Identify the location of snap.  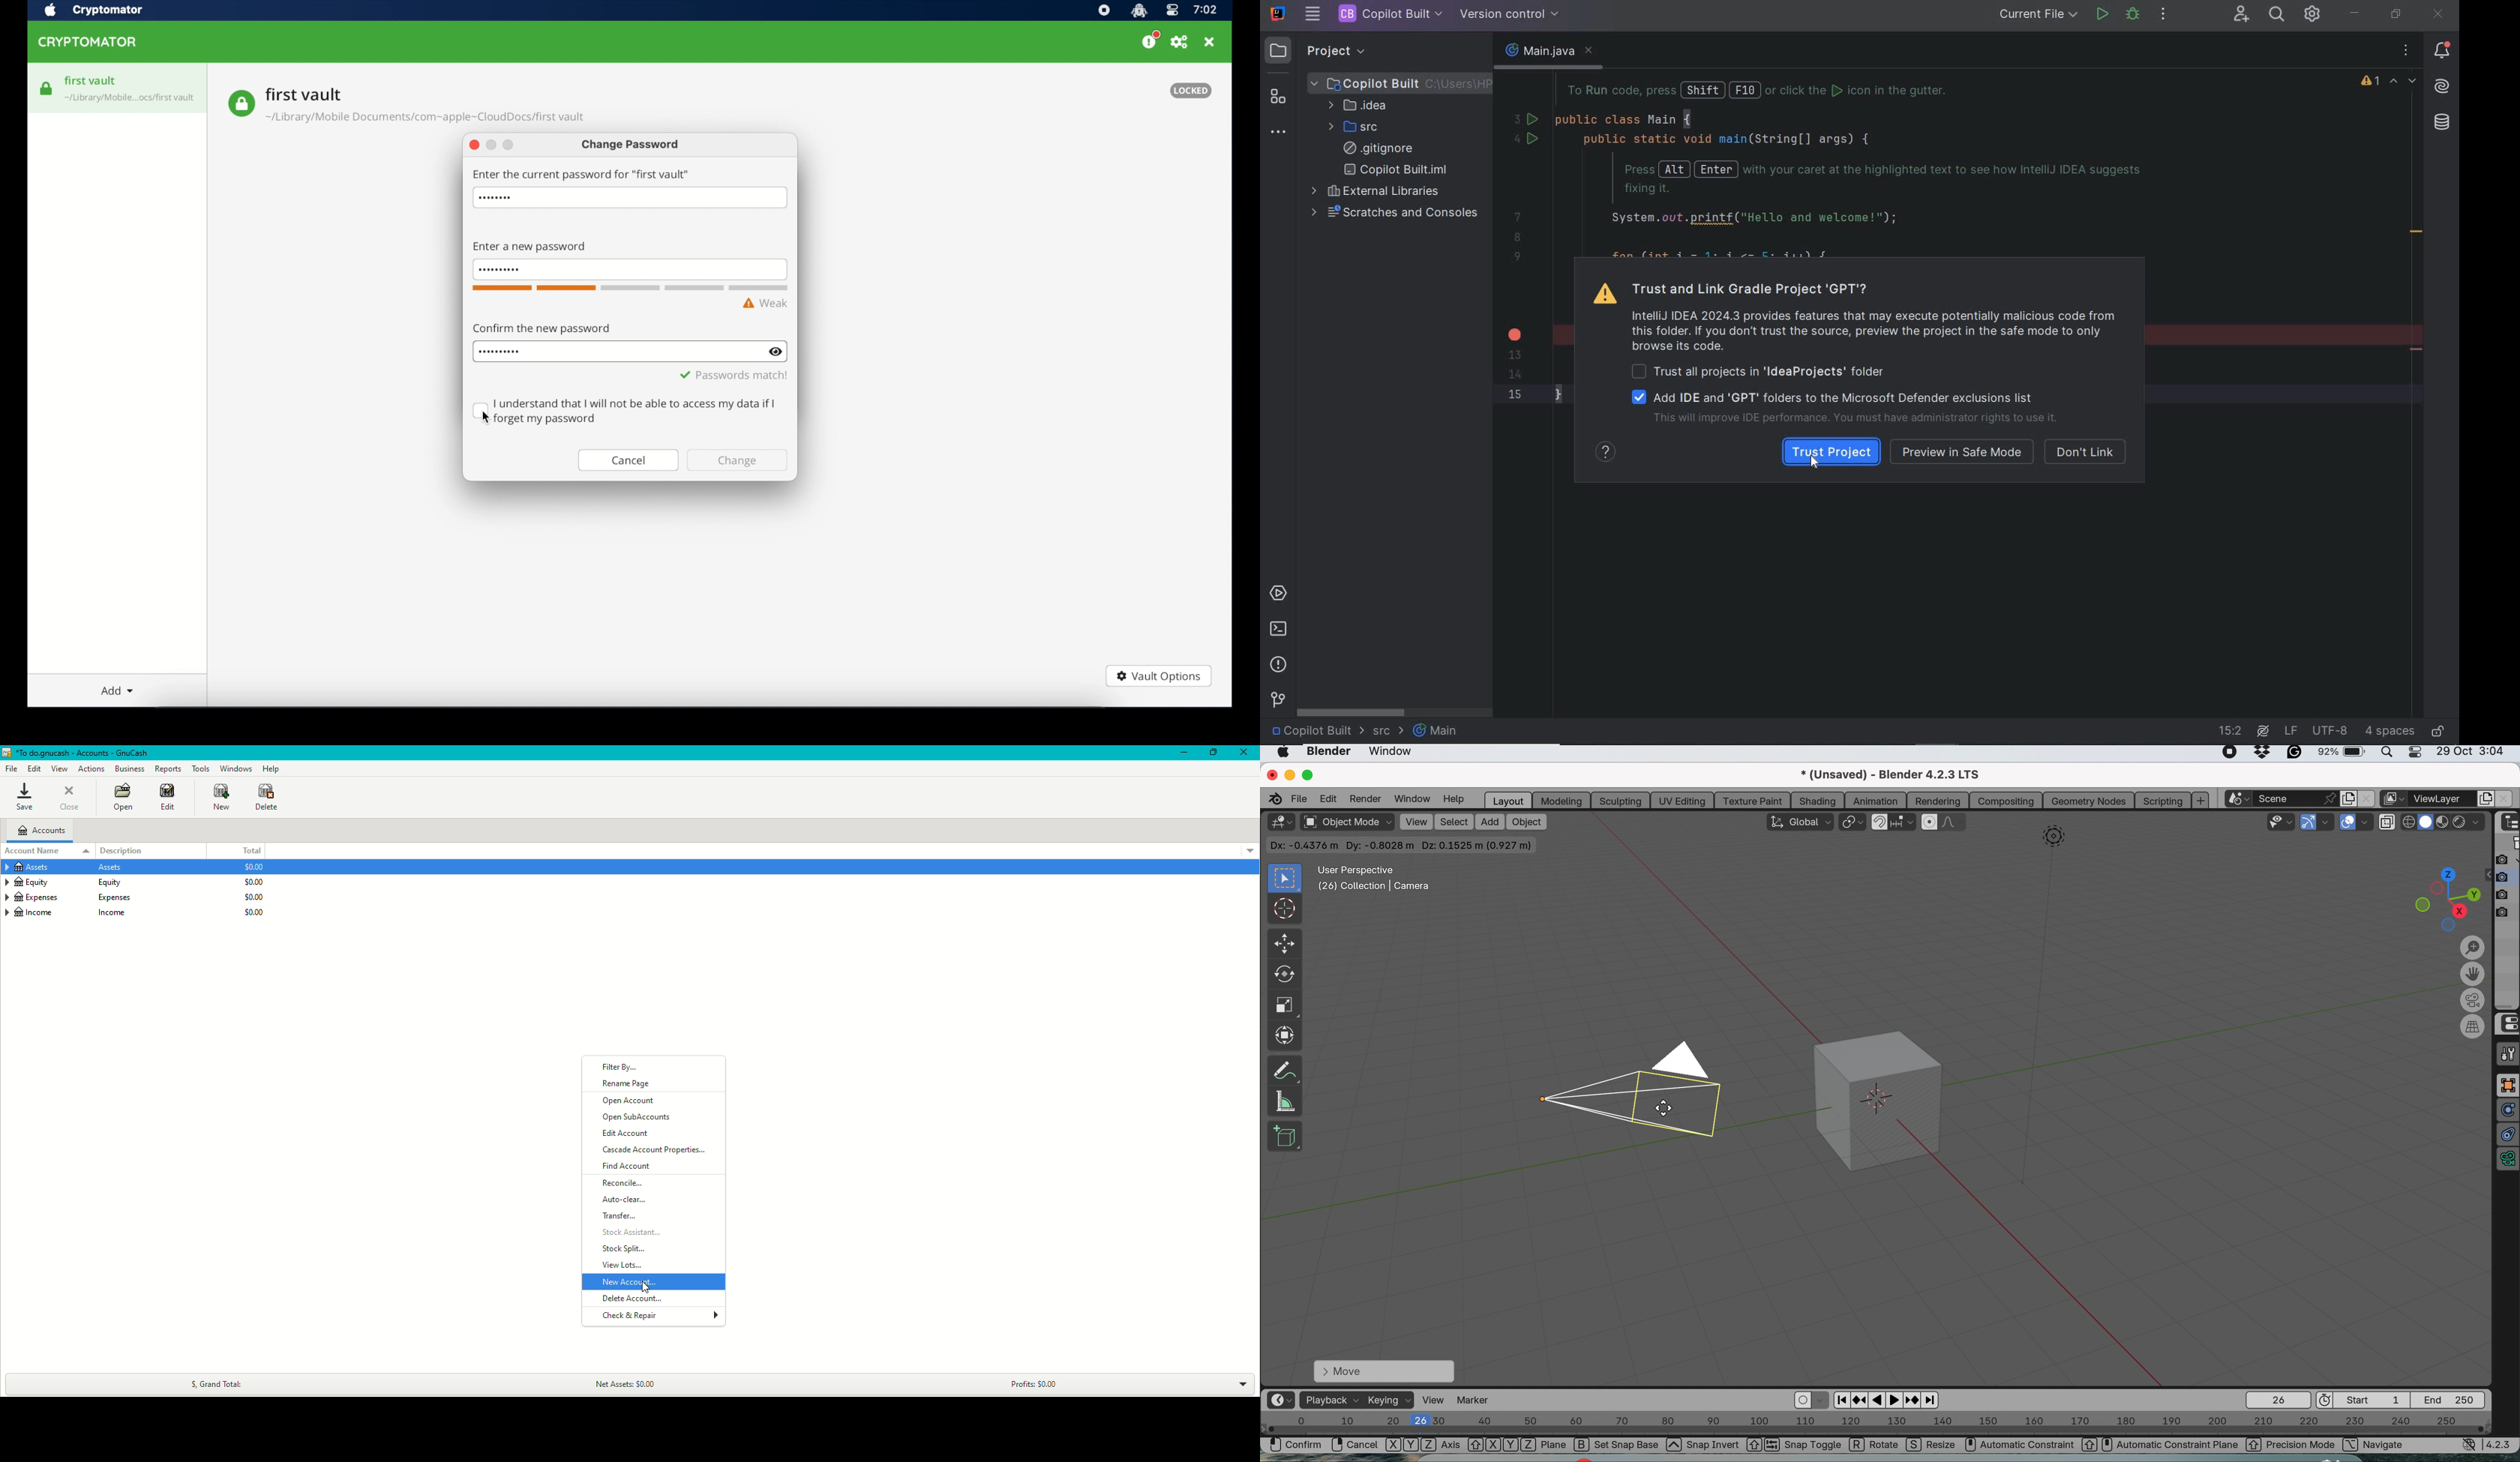
(1880, 820).